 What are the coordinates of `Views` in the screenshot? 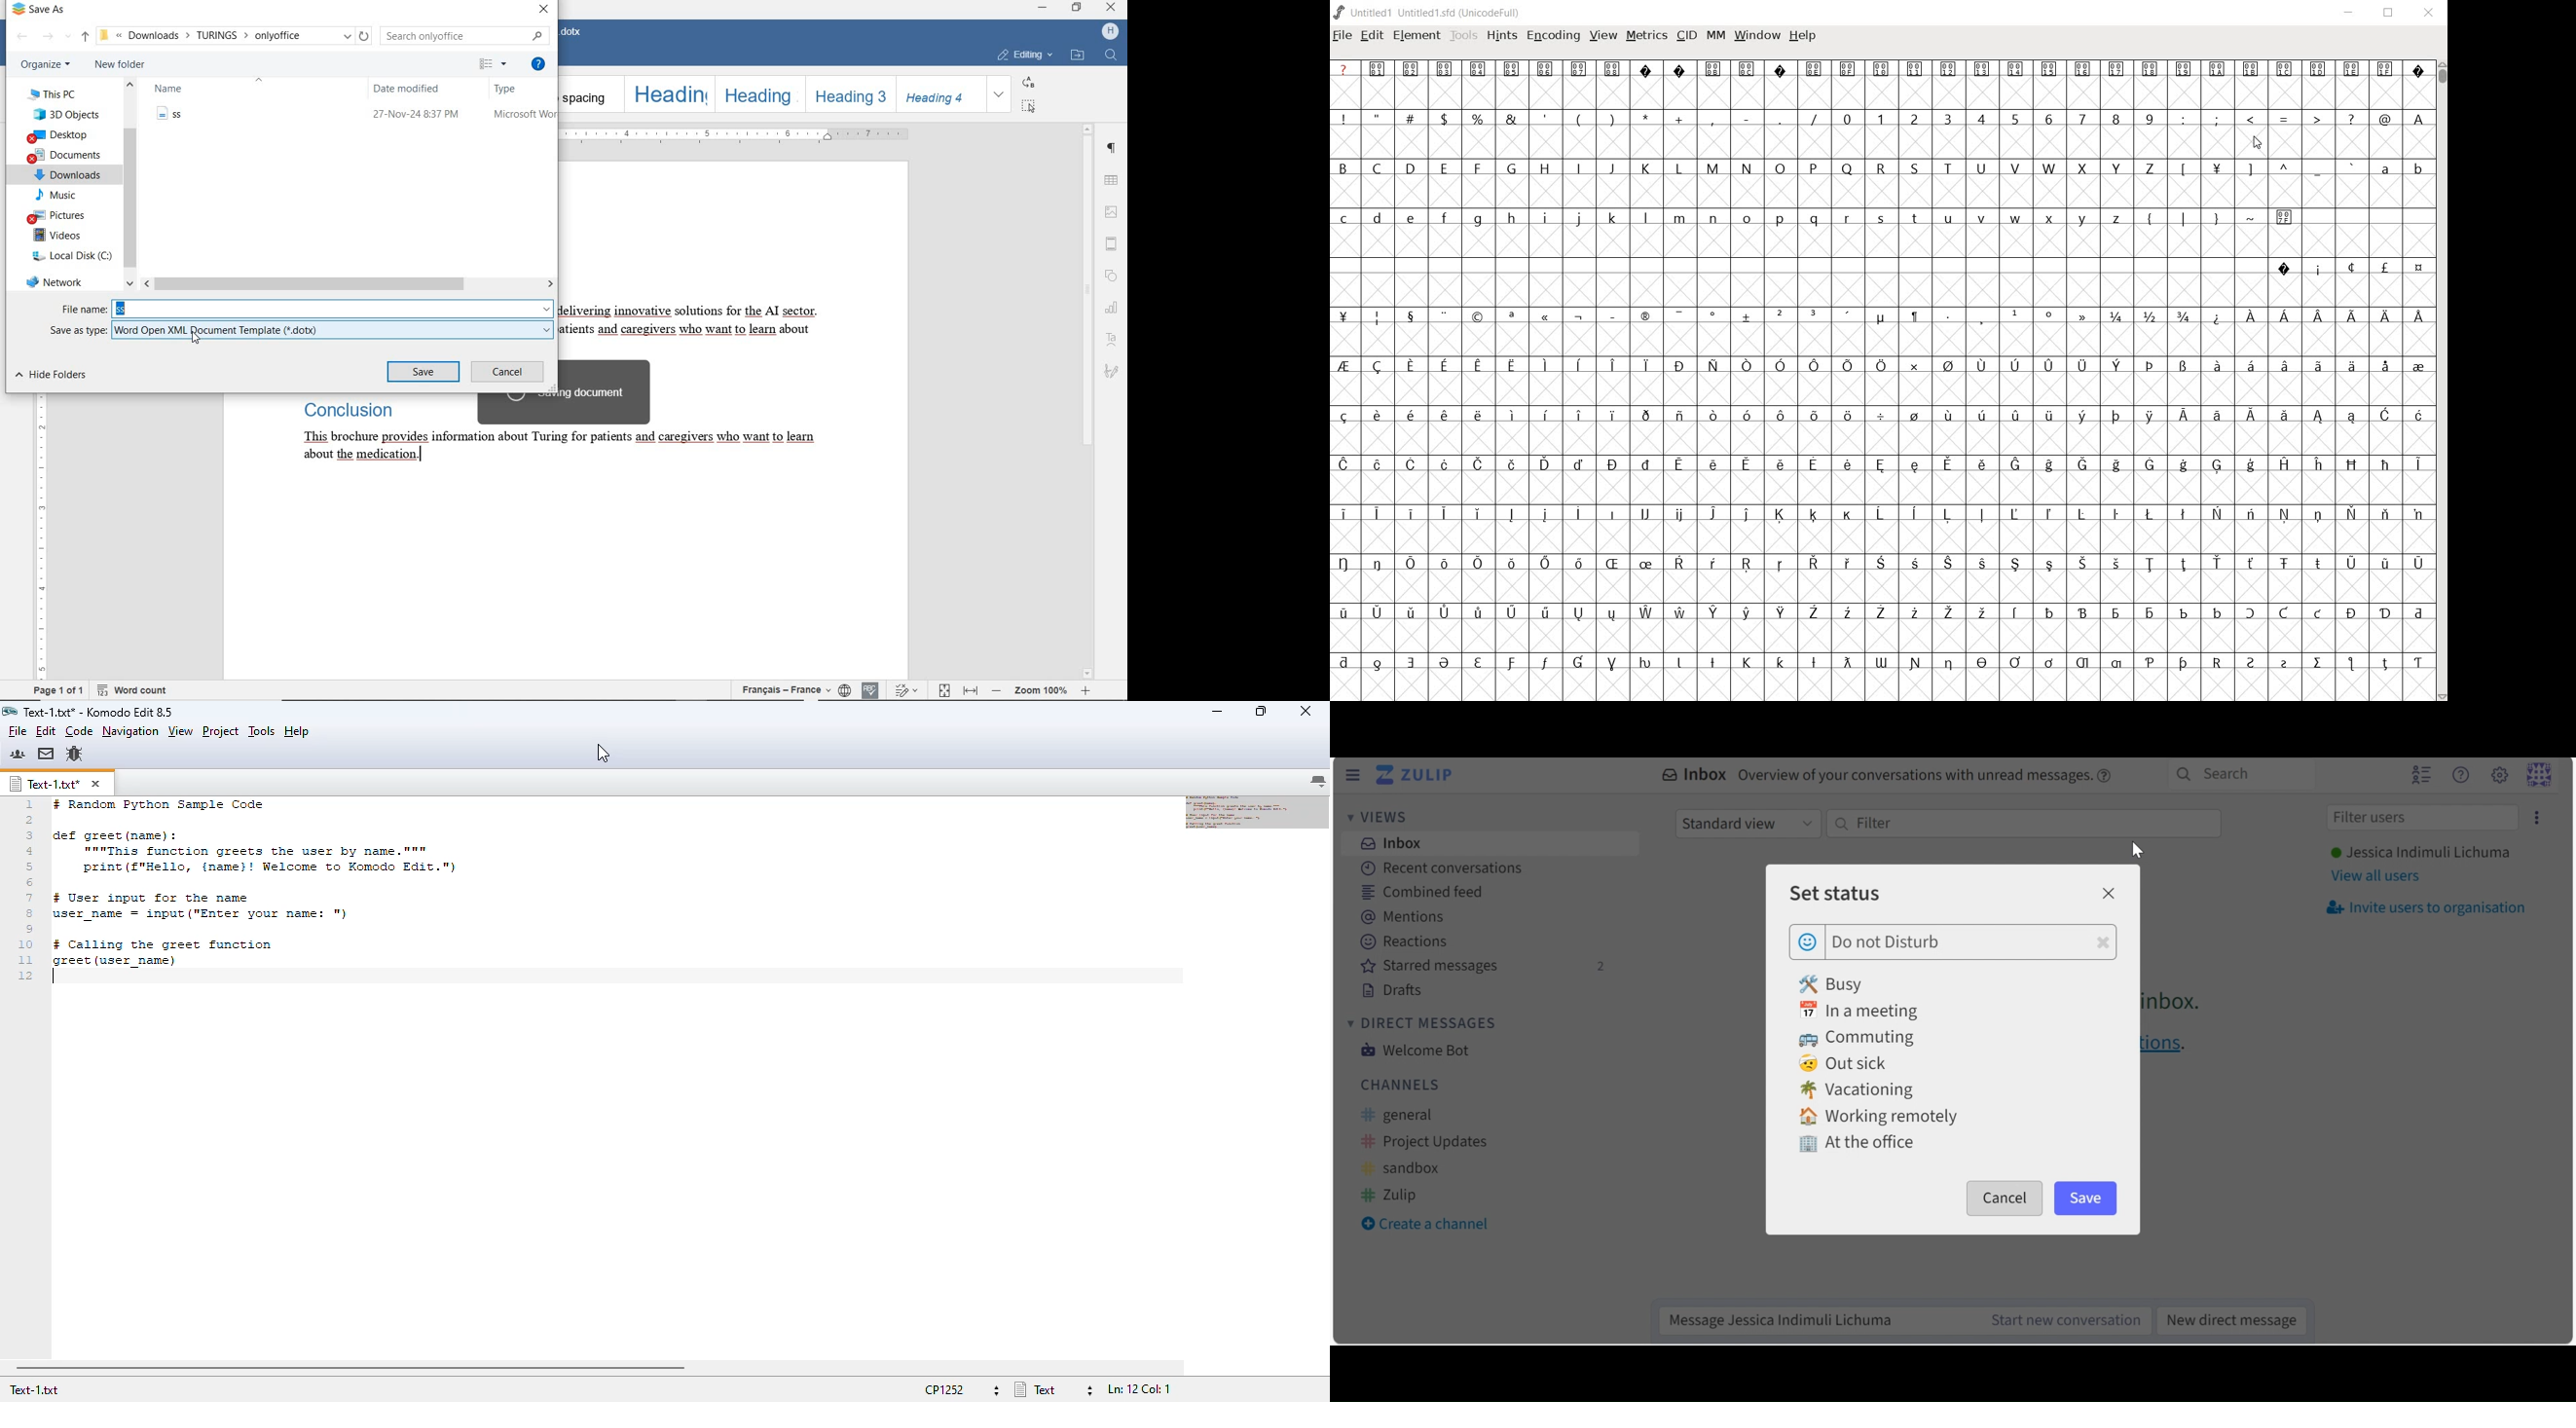 It's located at (1381, 818).